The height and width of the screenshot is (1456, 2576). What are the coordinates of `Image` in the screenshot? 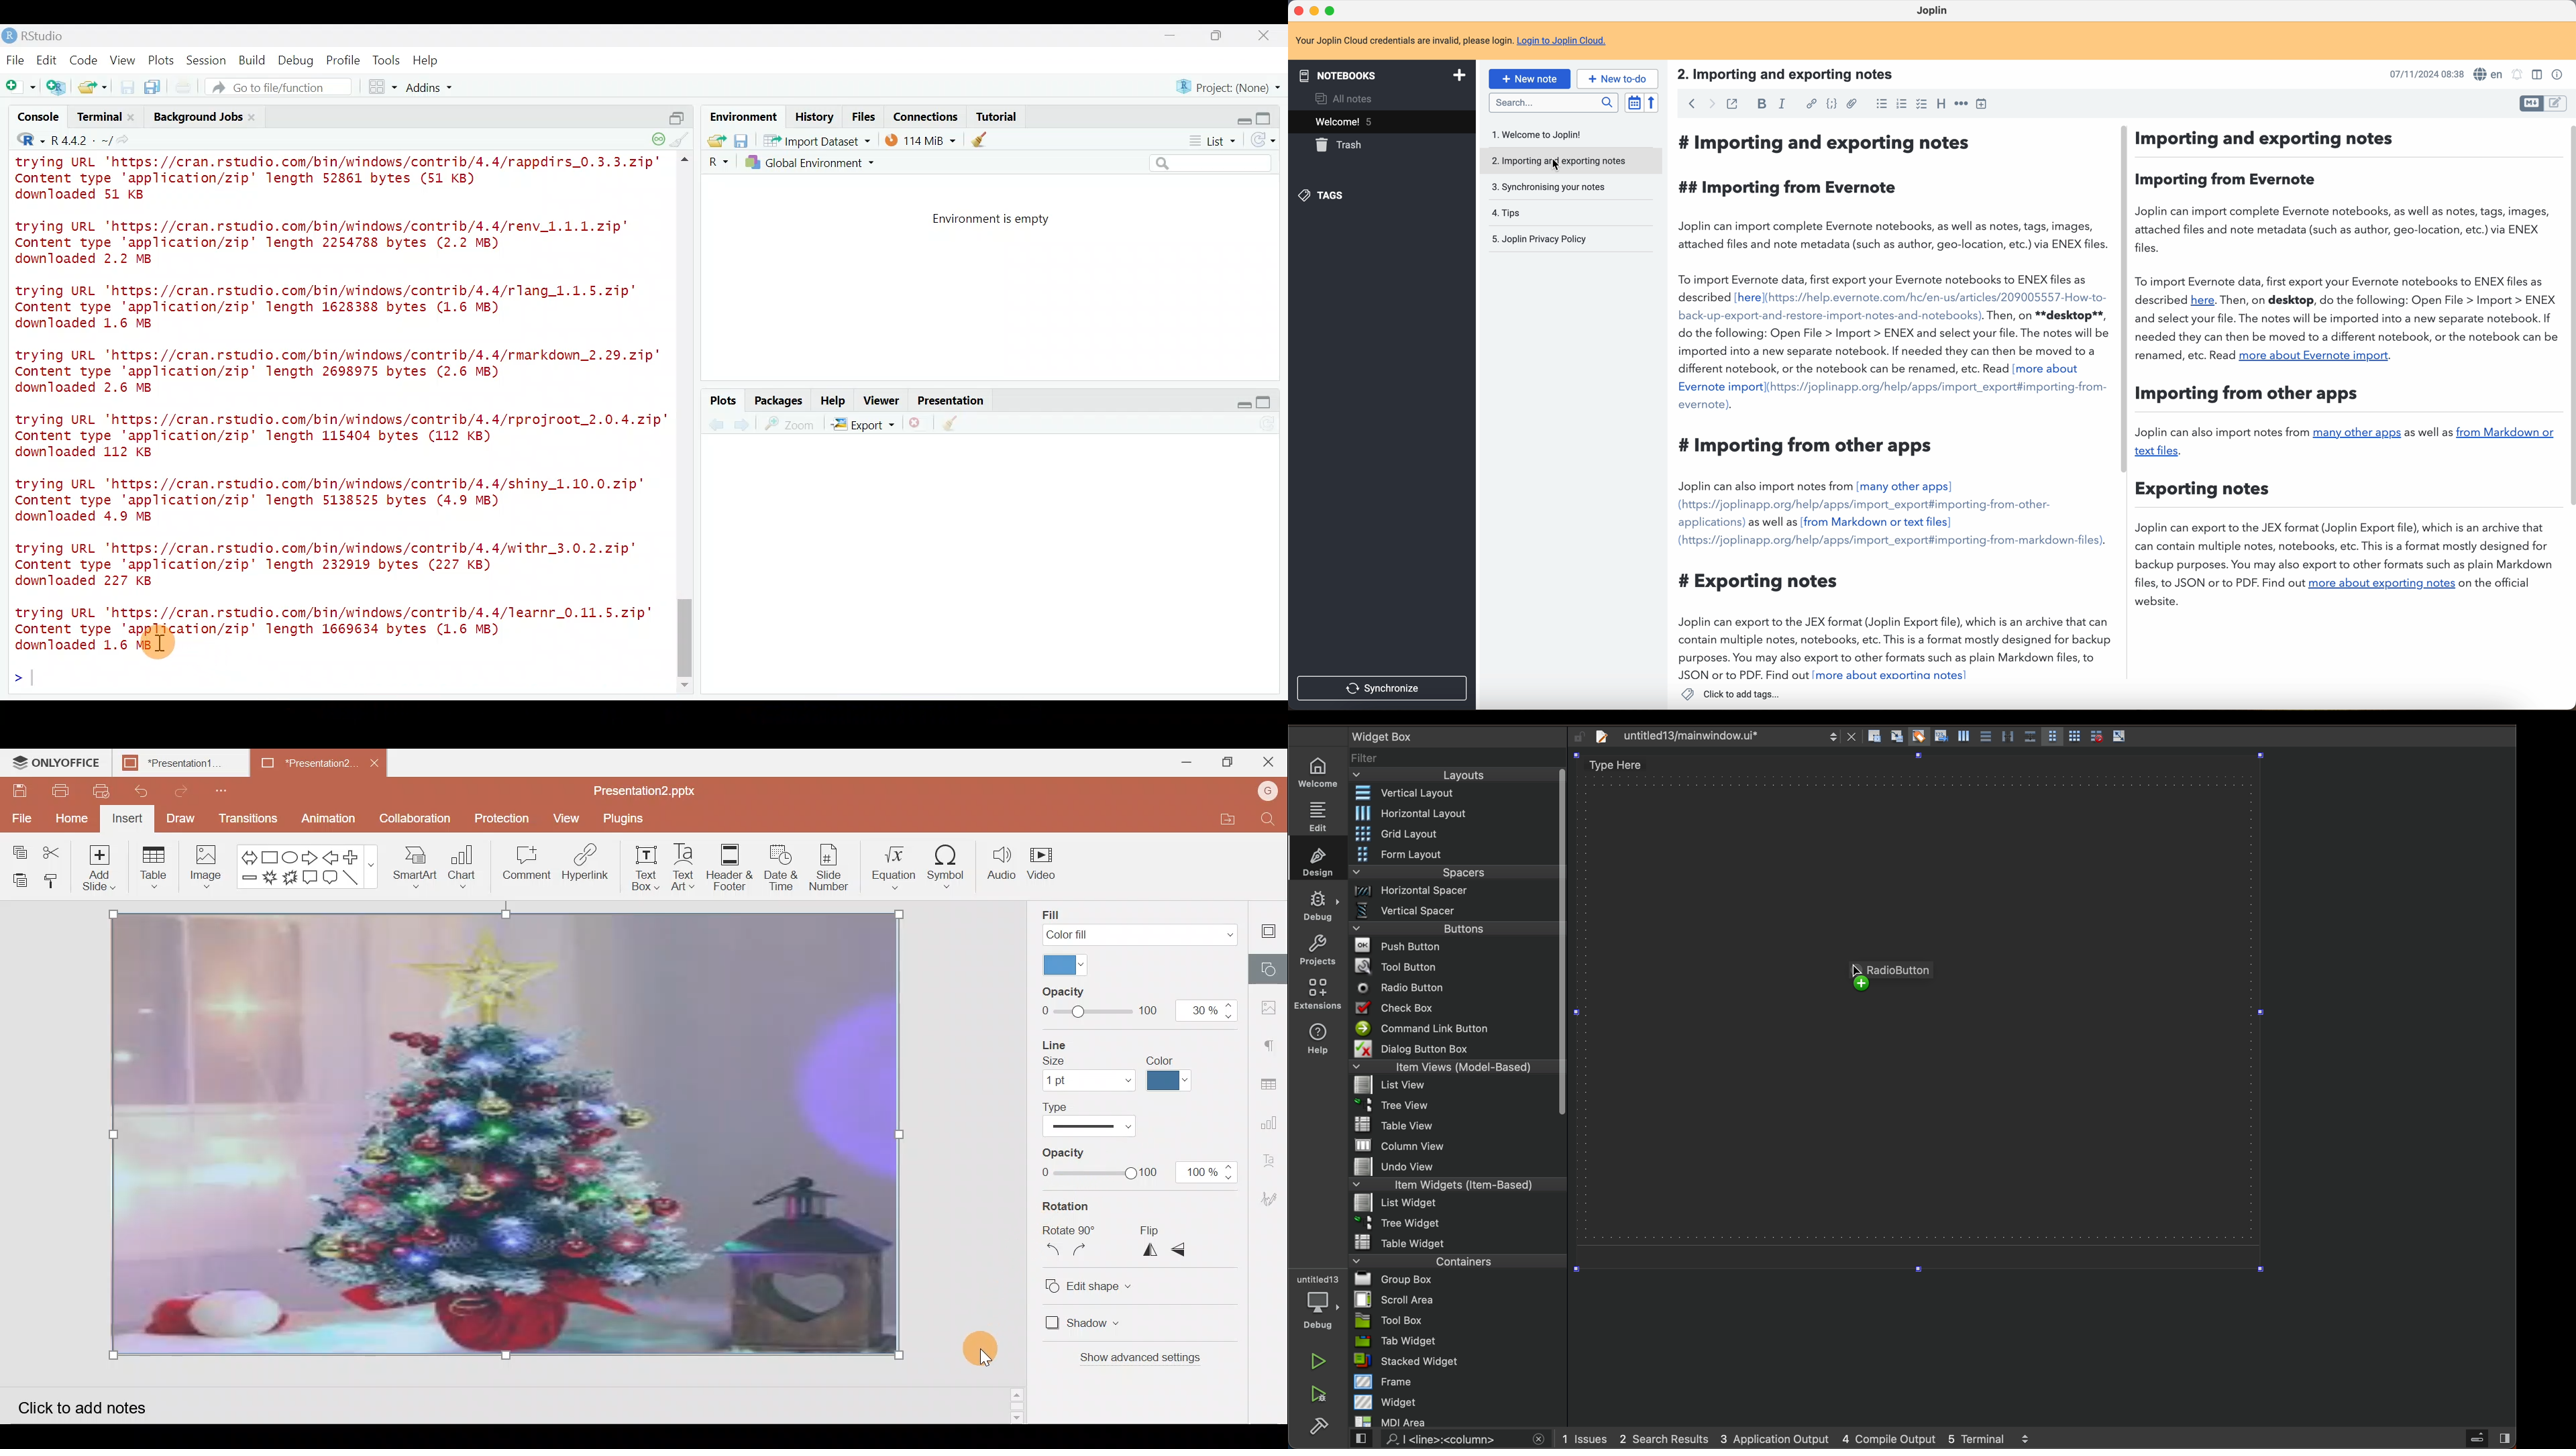 It's located at (206, 867).